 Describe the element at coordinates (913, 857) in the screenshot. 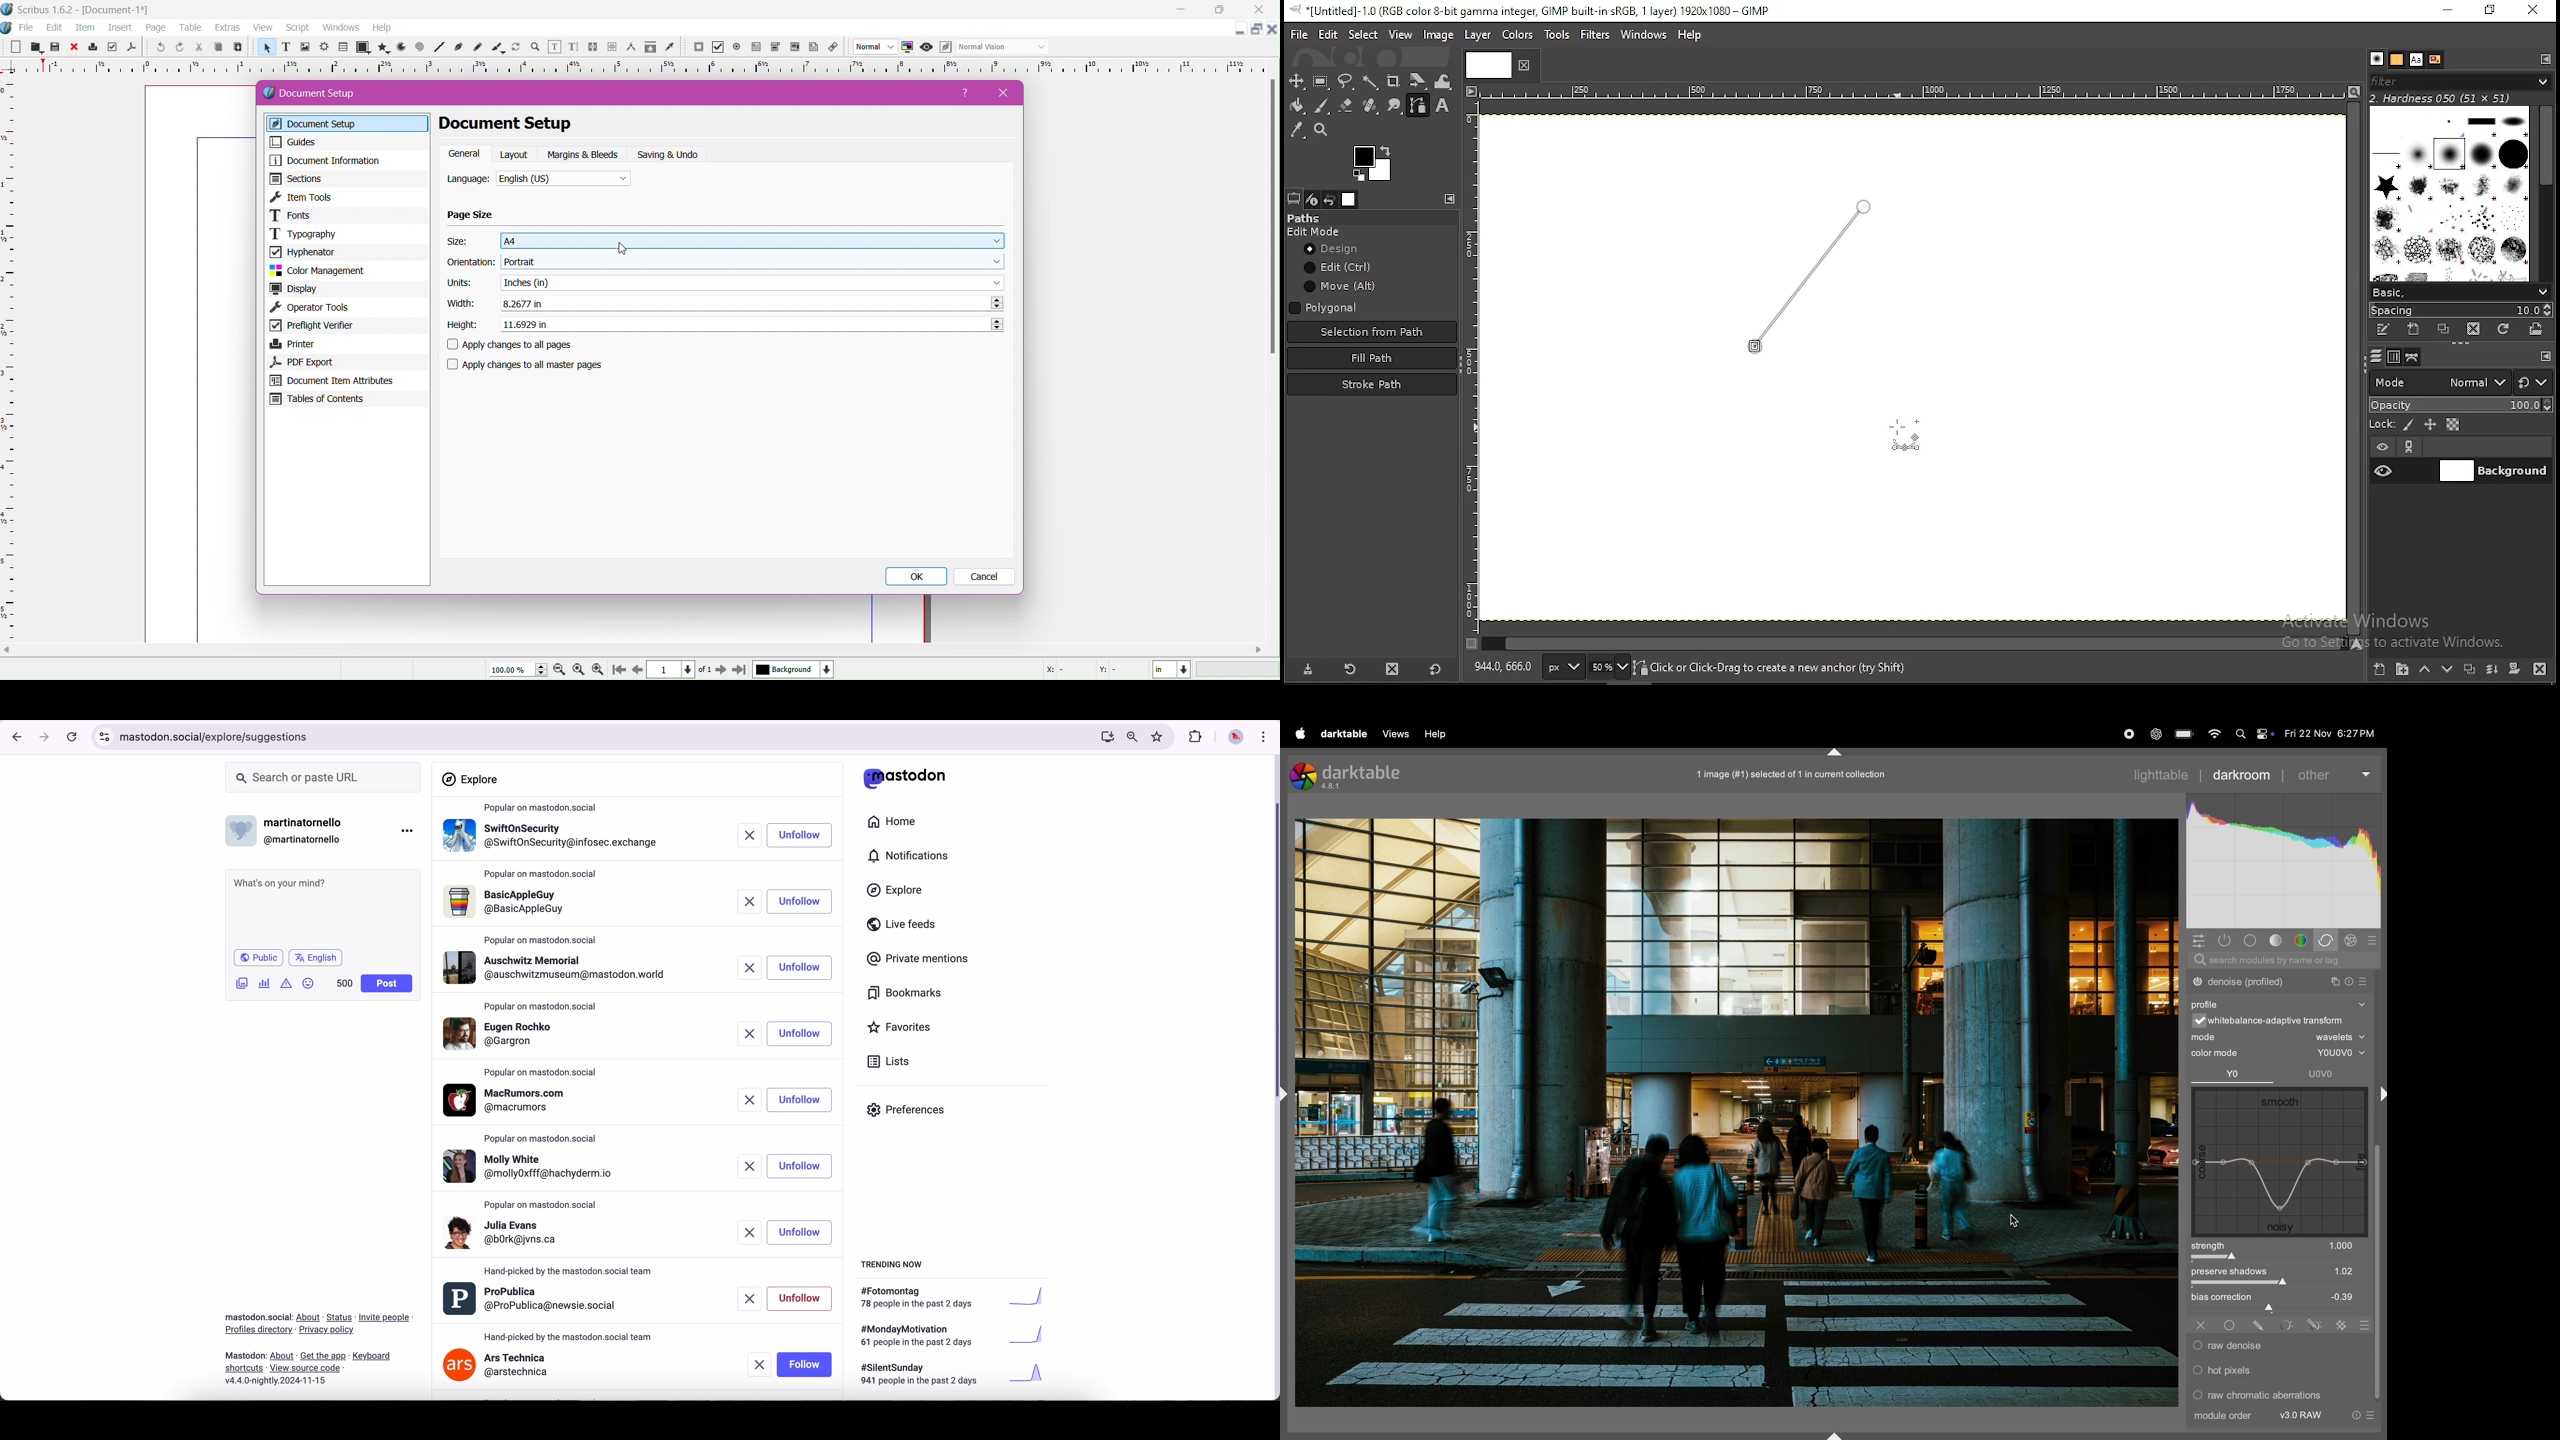

I see `notifications` at that location.